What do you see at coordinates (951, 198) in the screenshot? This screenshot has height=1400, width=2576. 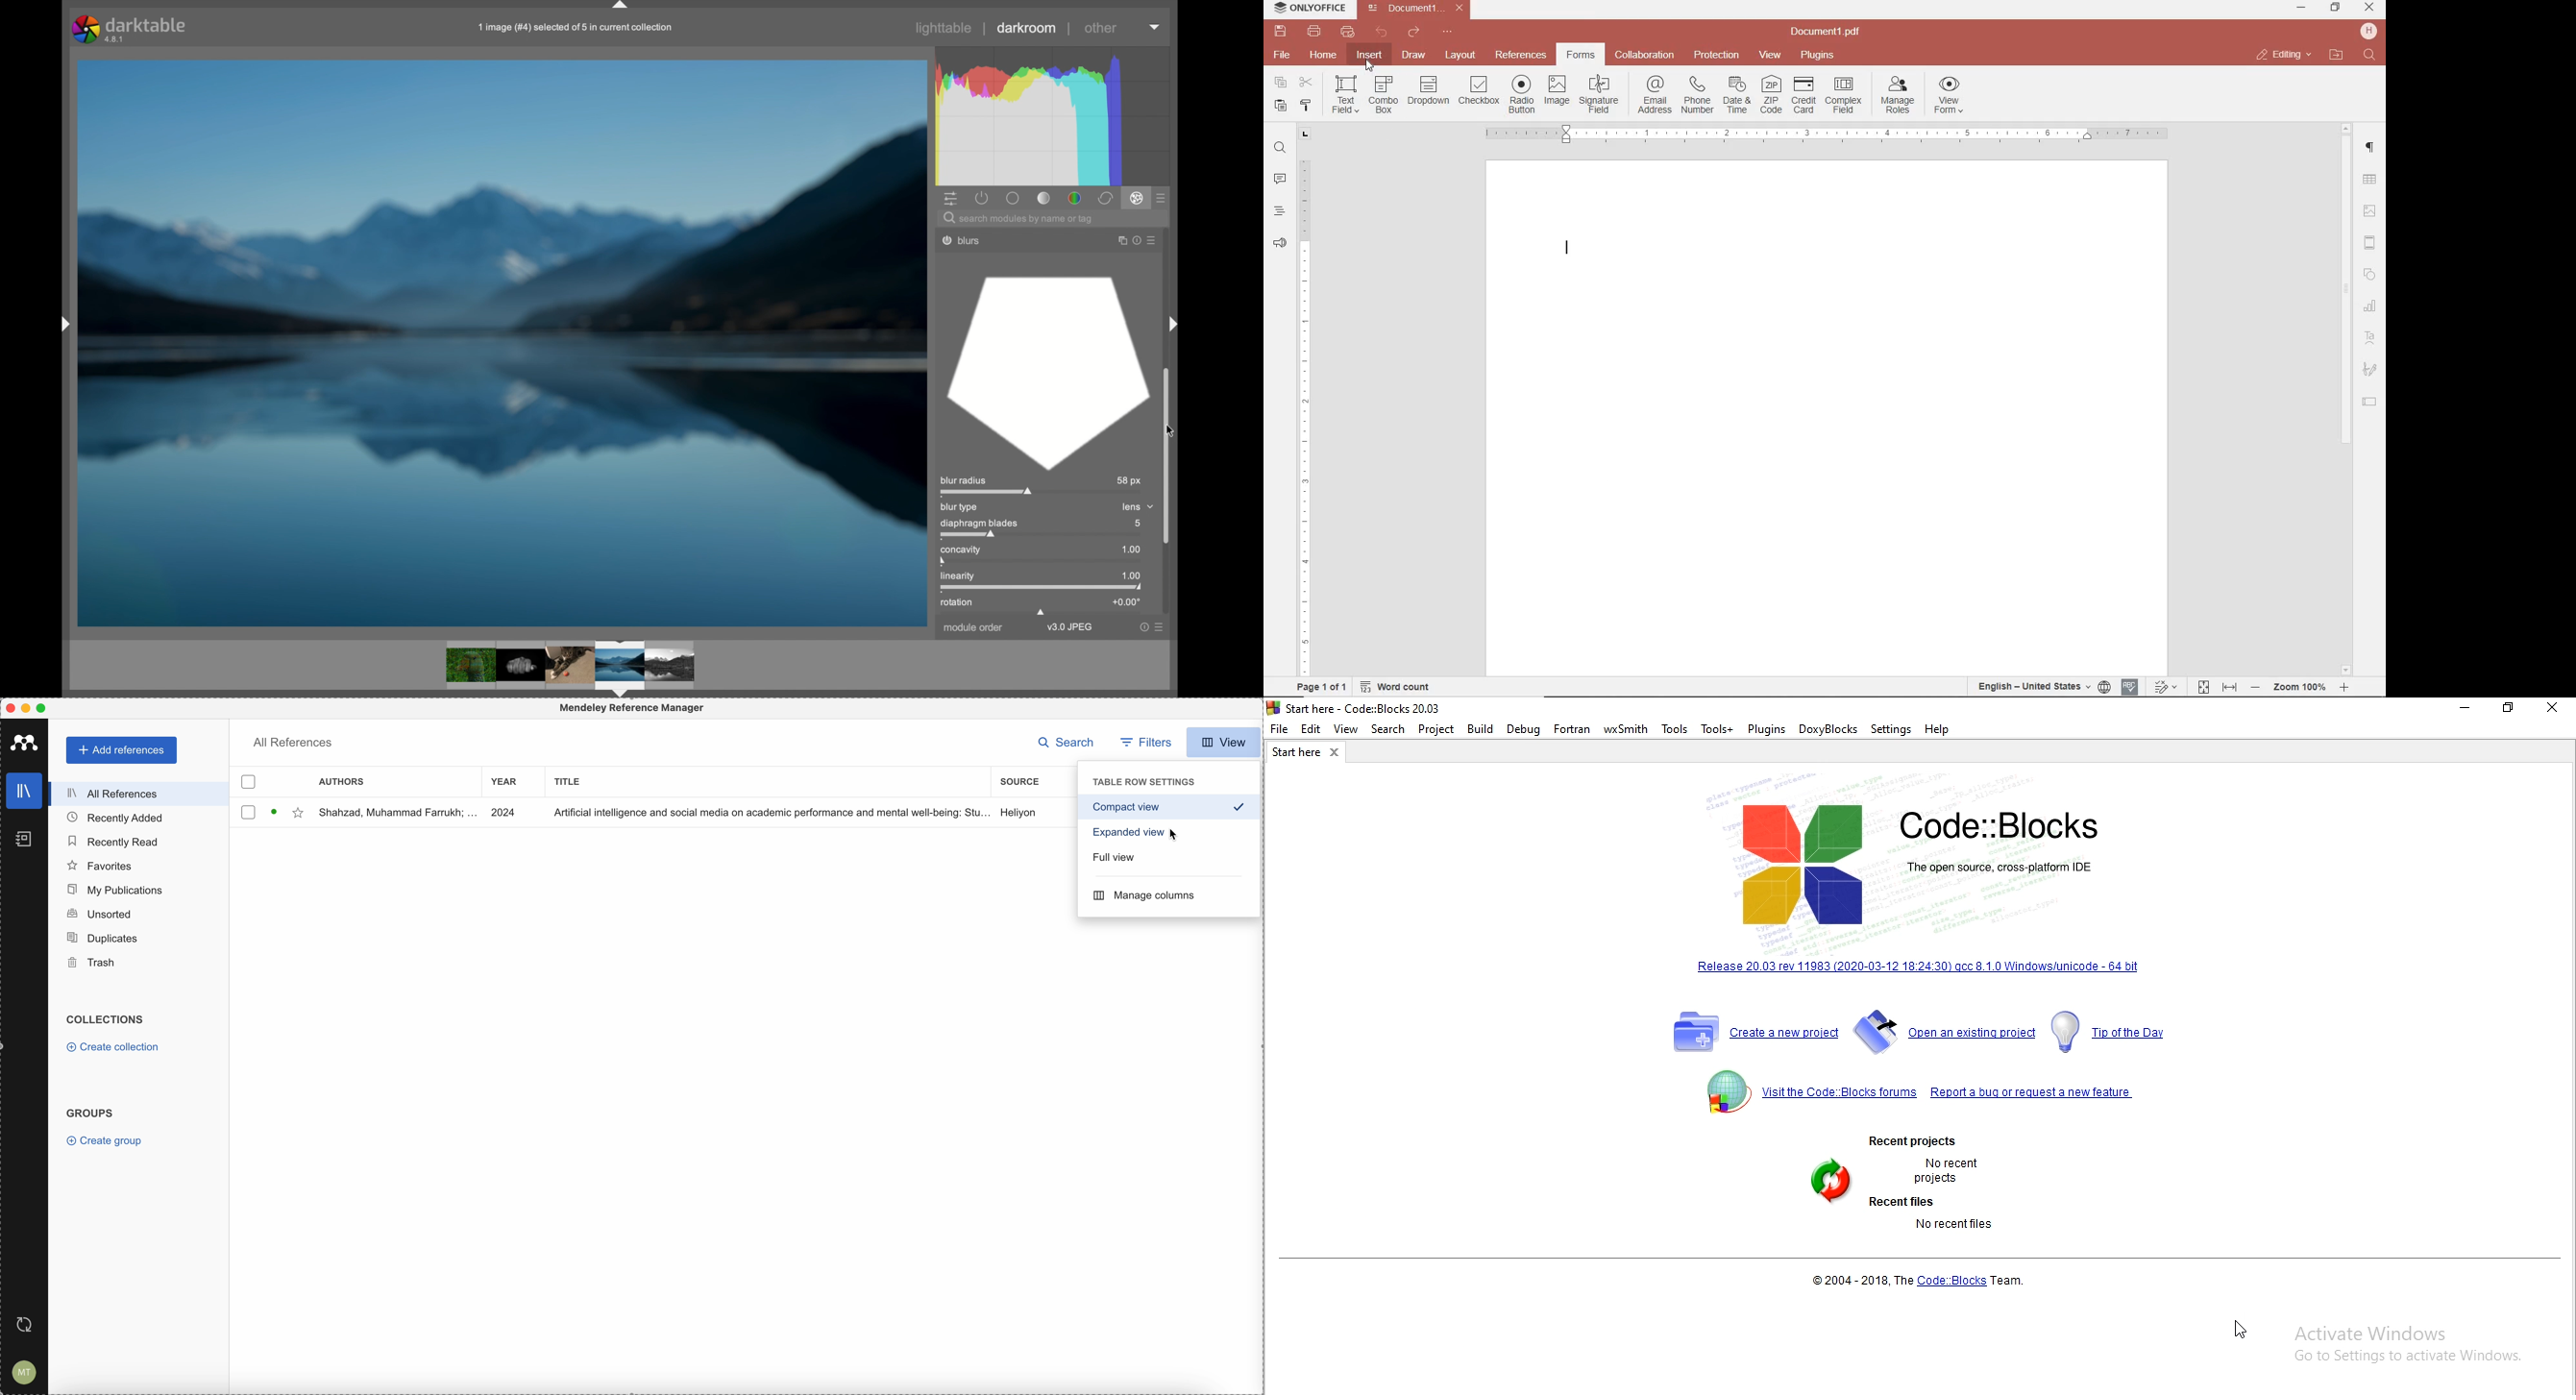 I see `show quick access  panel` at bounding box center [951, 198].